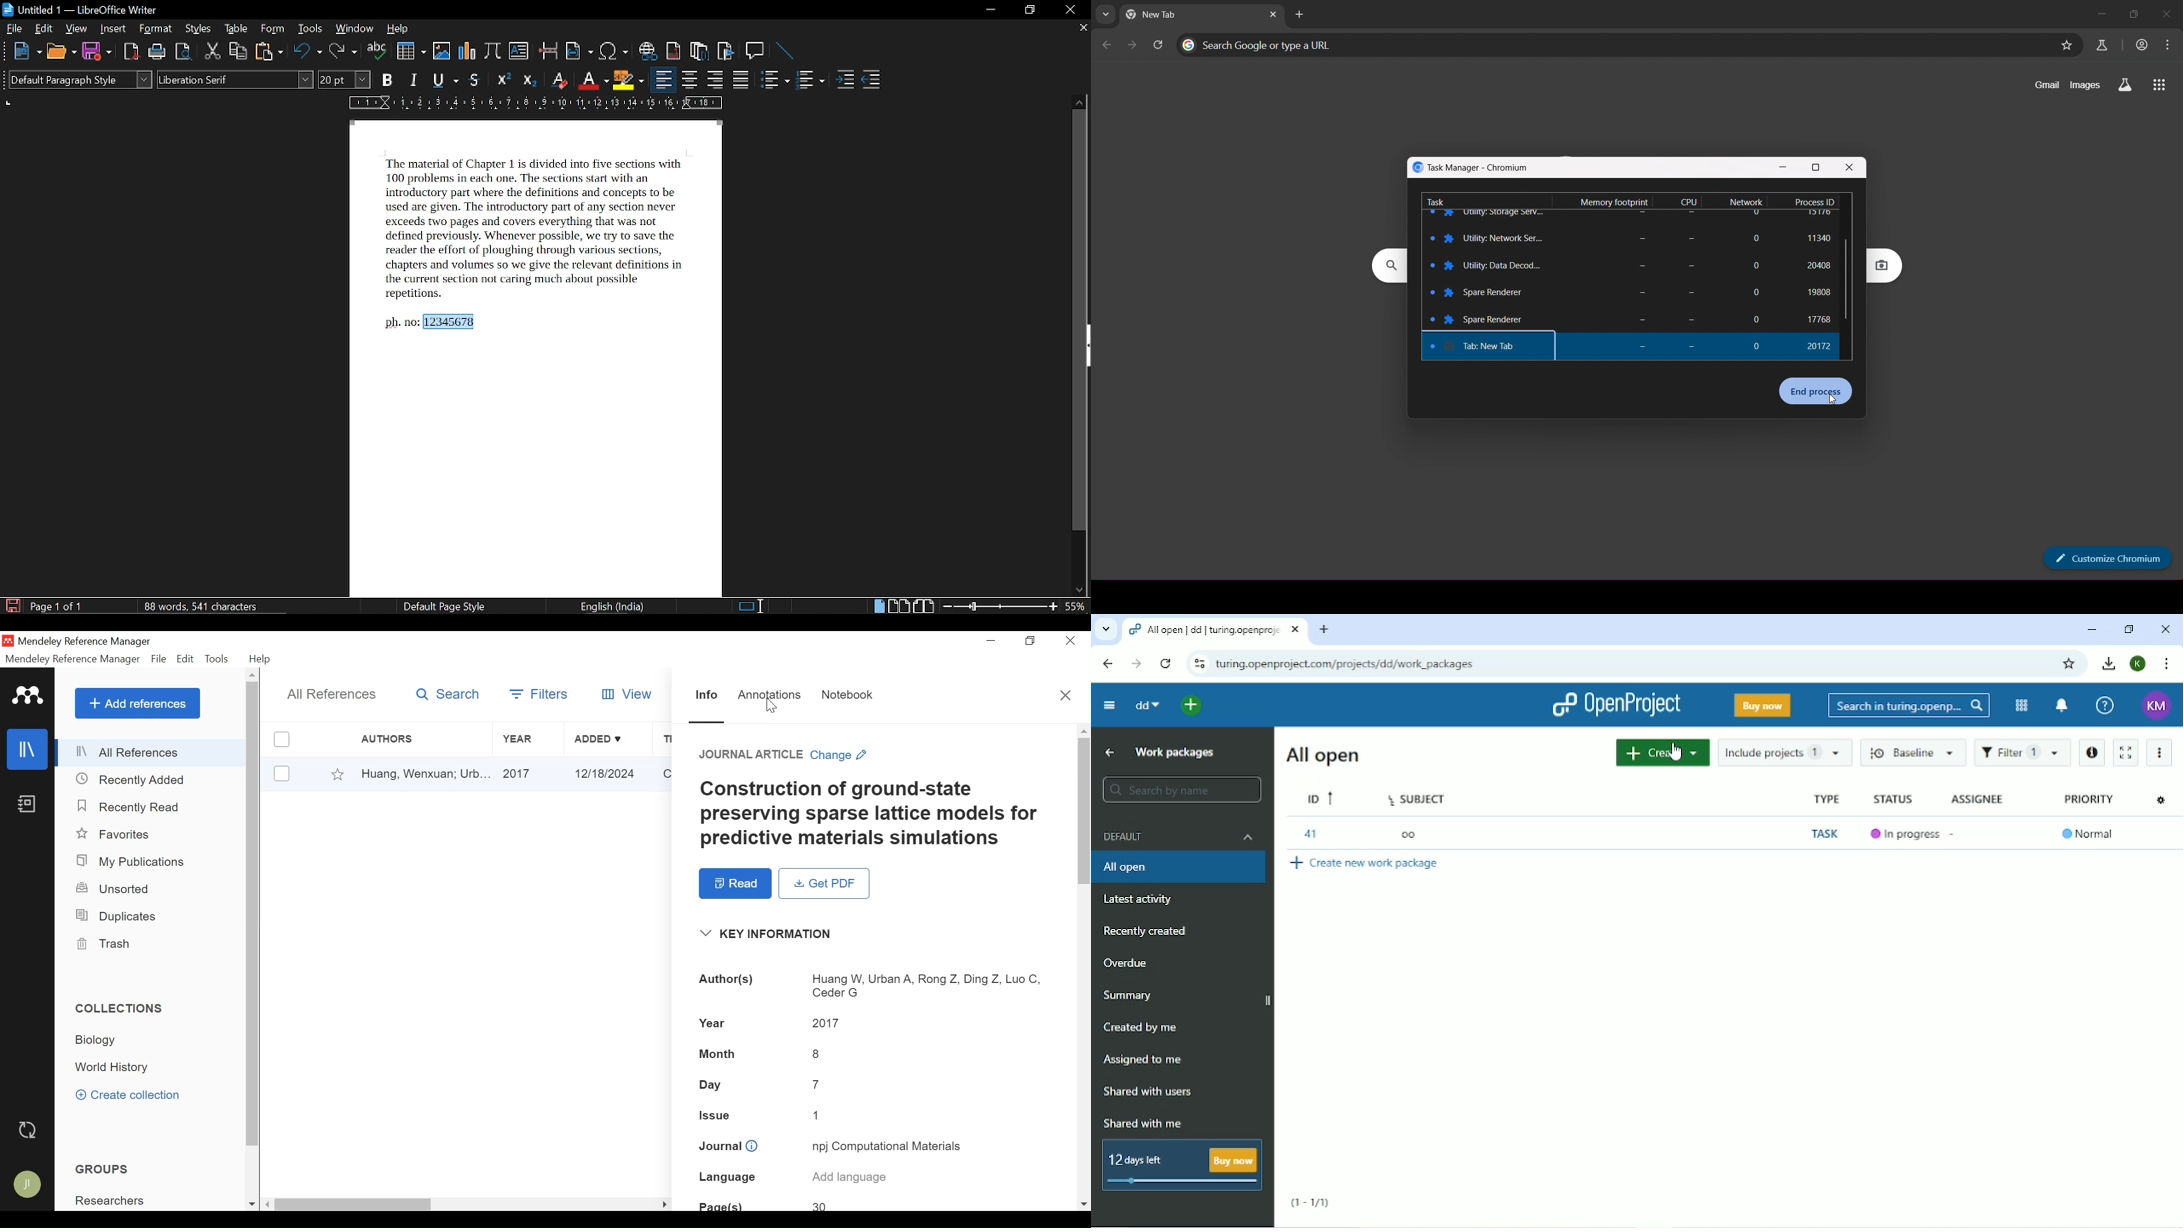  Describe the element at coordinates (185, 659) in the screenshot. I see `Edit` at that location.